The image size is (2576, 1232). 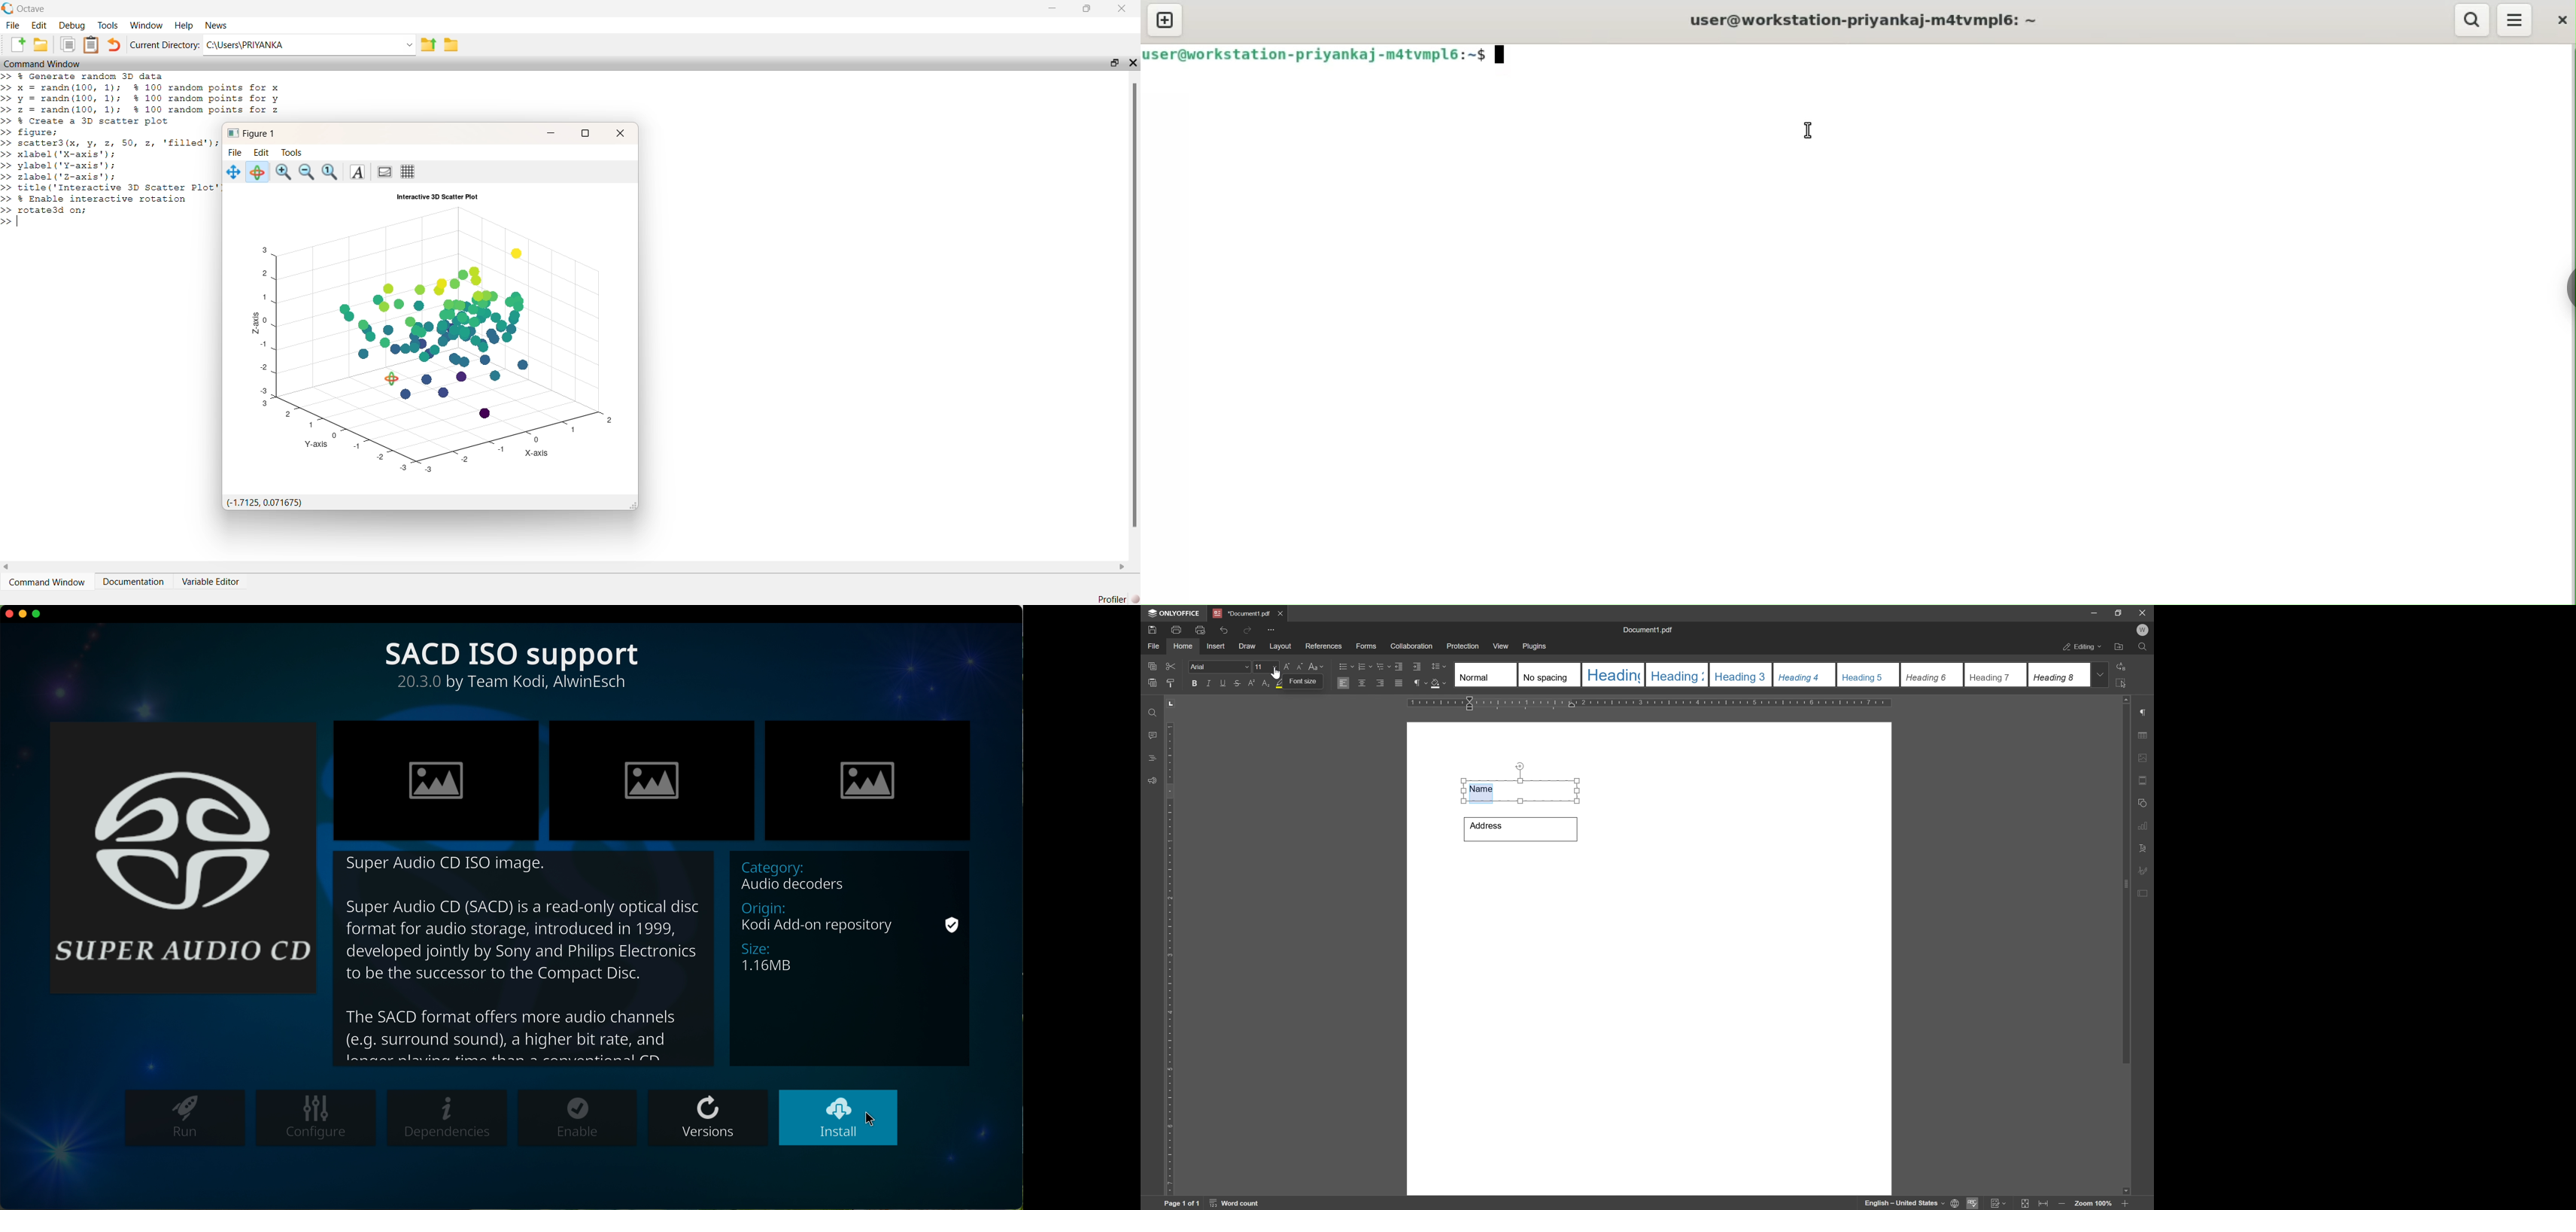 What do you see at coordinates (2146, 760) in the screenshot?
I see `image settings` at bounding box center [2146, 760].